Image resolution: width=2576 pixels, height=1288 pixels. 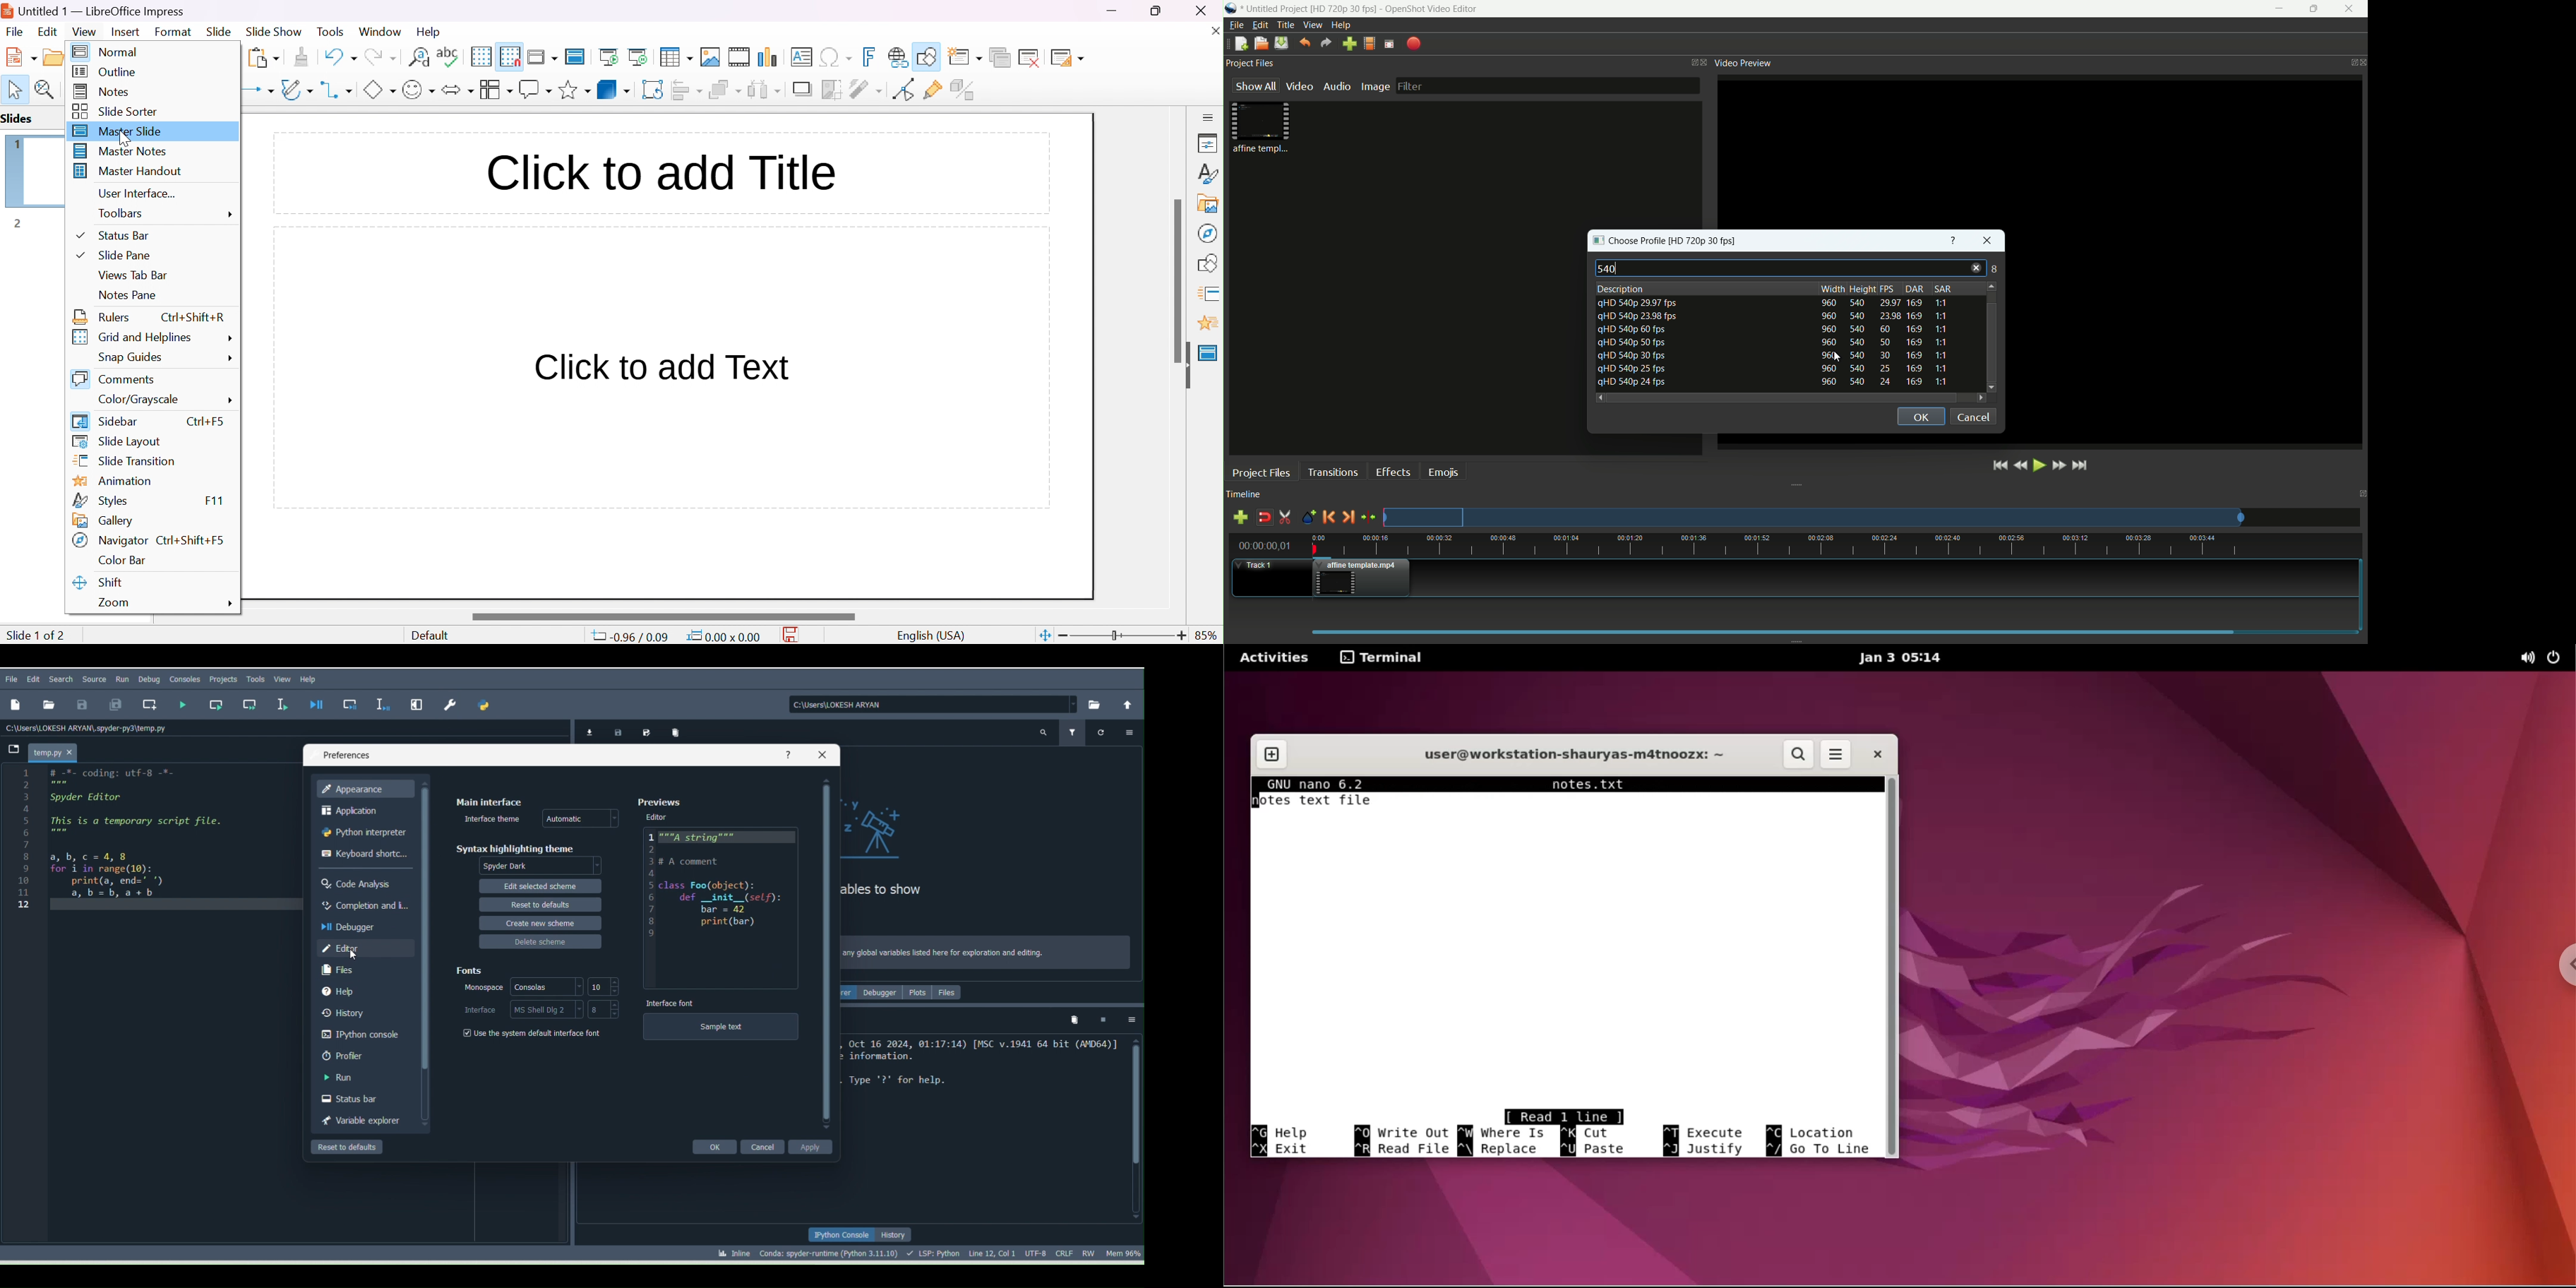 What do you see at coordinates (662, 365) in the screenshot?
I see `click to add text` at bounding box center [662, 365].